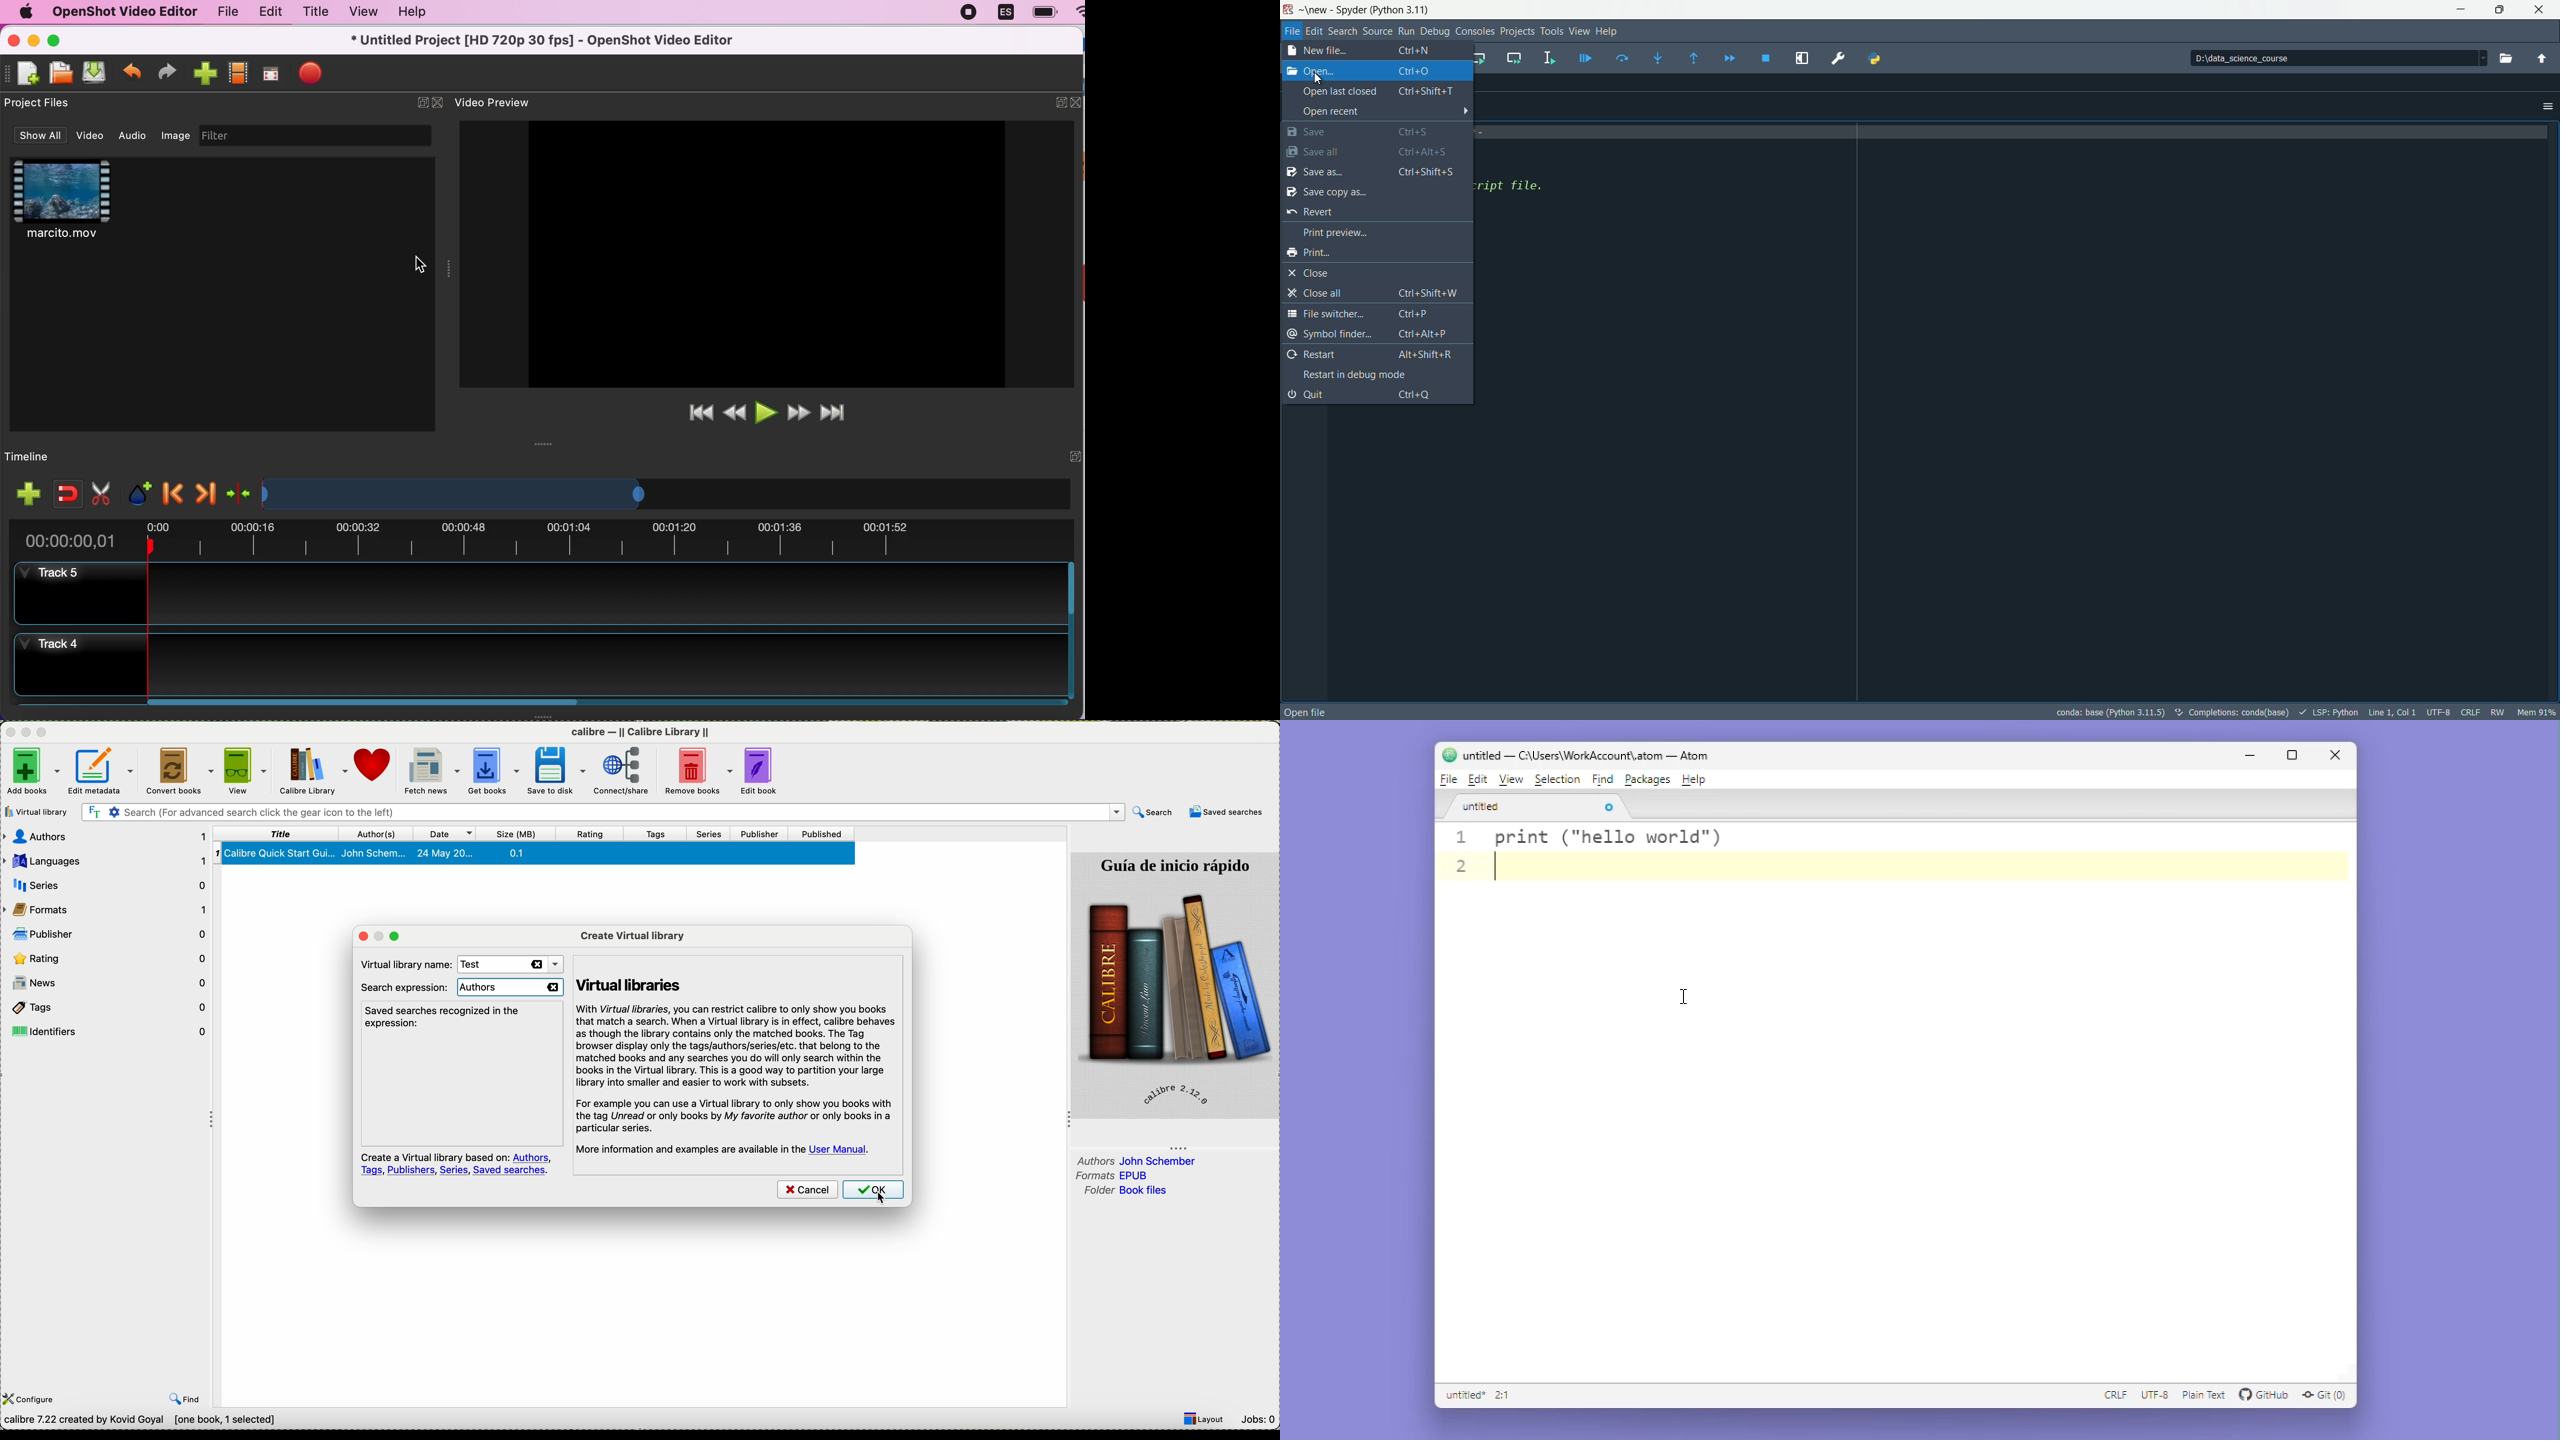  Describe the element at coordinates (1518, 31) in the screenshot. I see `projects menu` at that location.